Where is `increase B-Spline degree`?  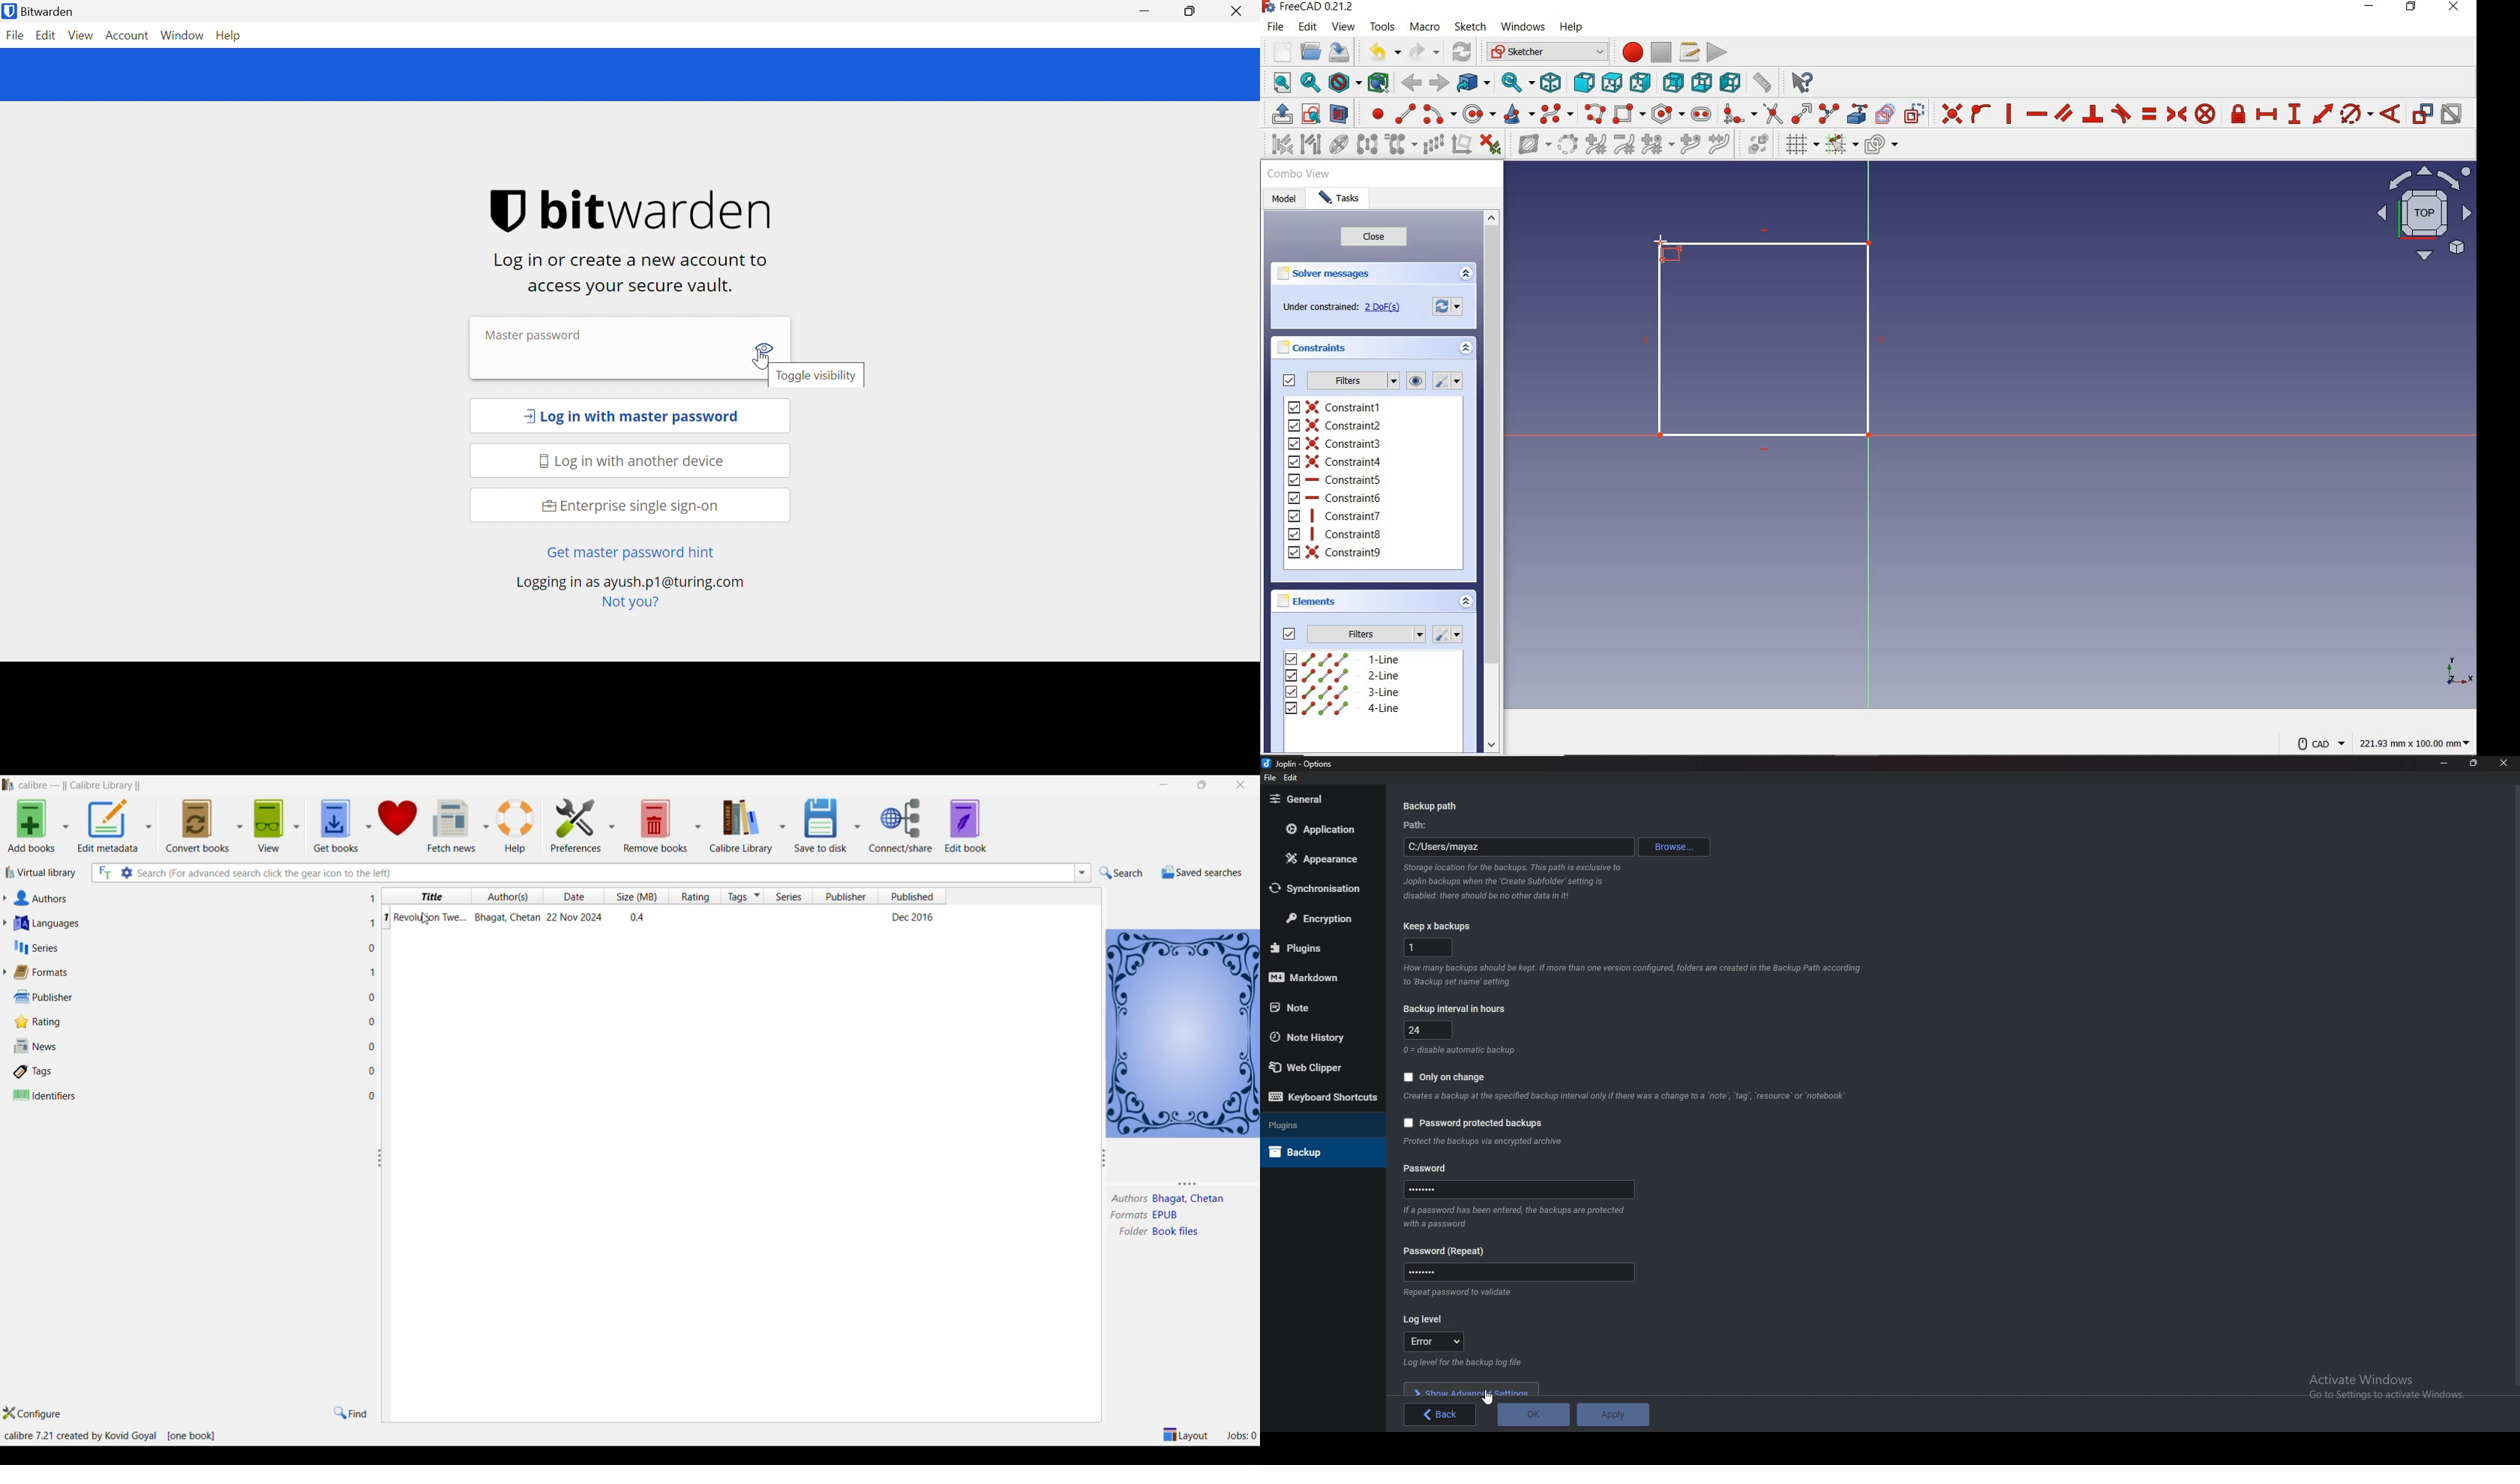
increase B-Spline degree is located at coordinates (1595, 146).